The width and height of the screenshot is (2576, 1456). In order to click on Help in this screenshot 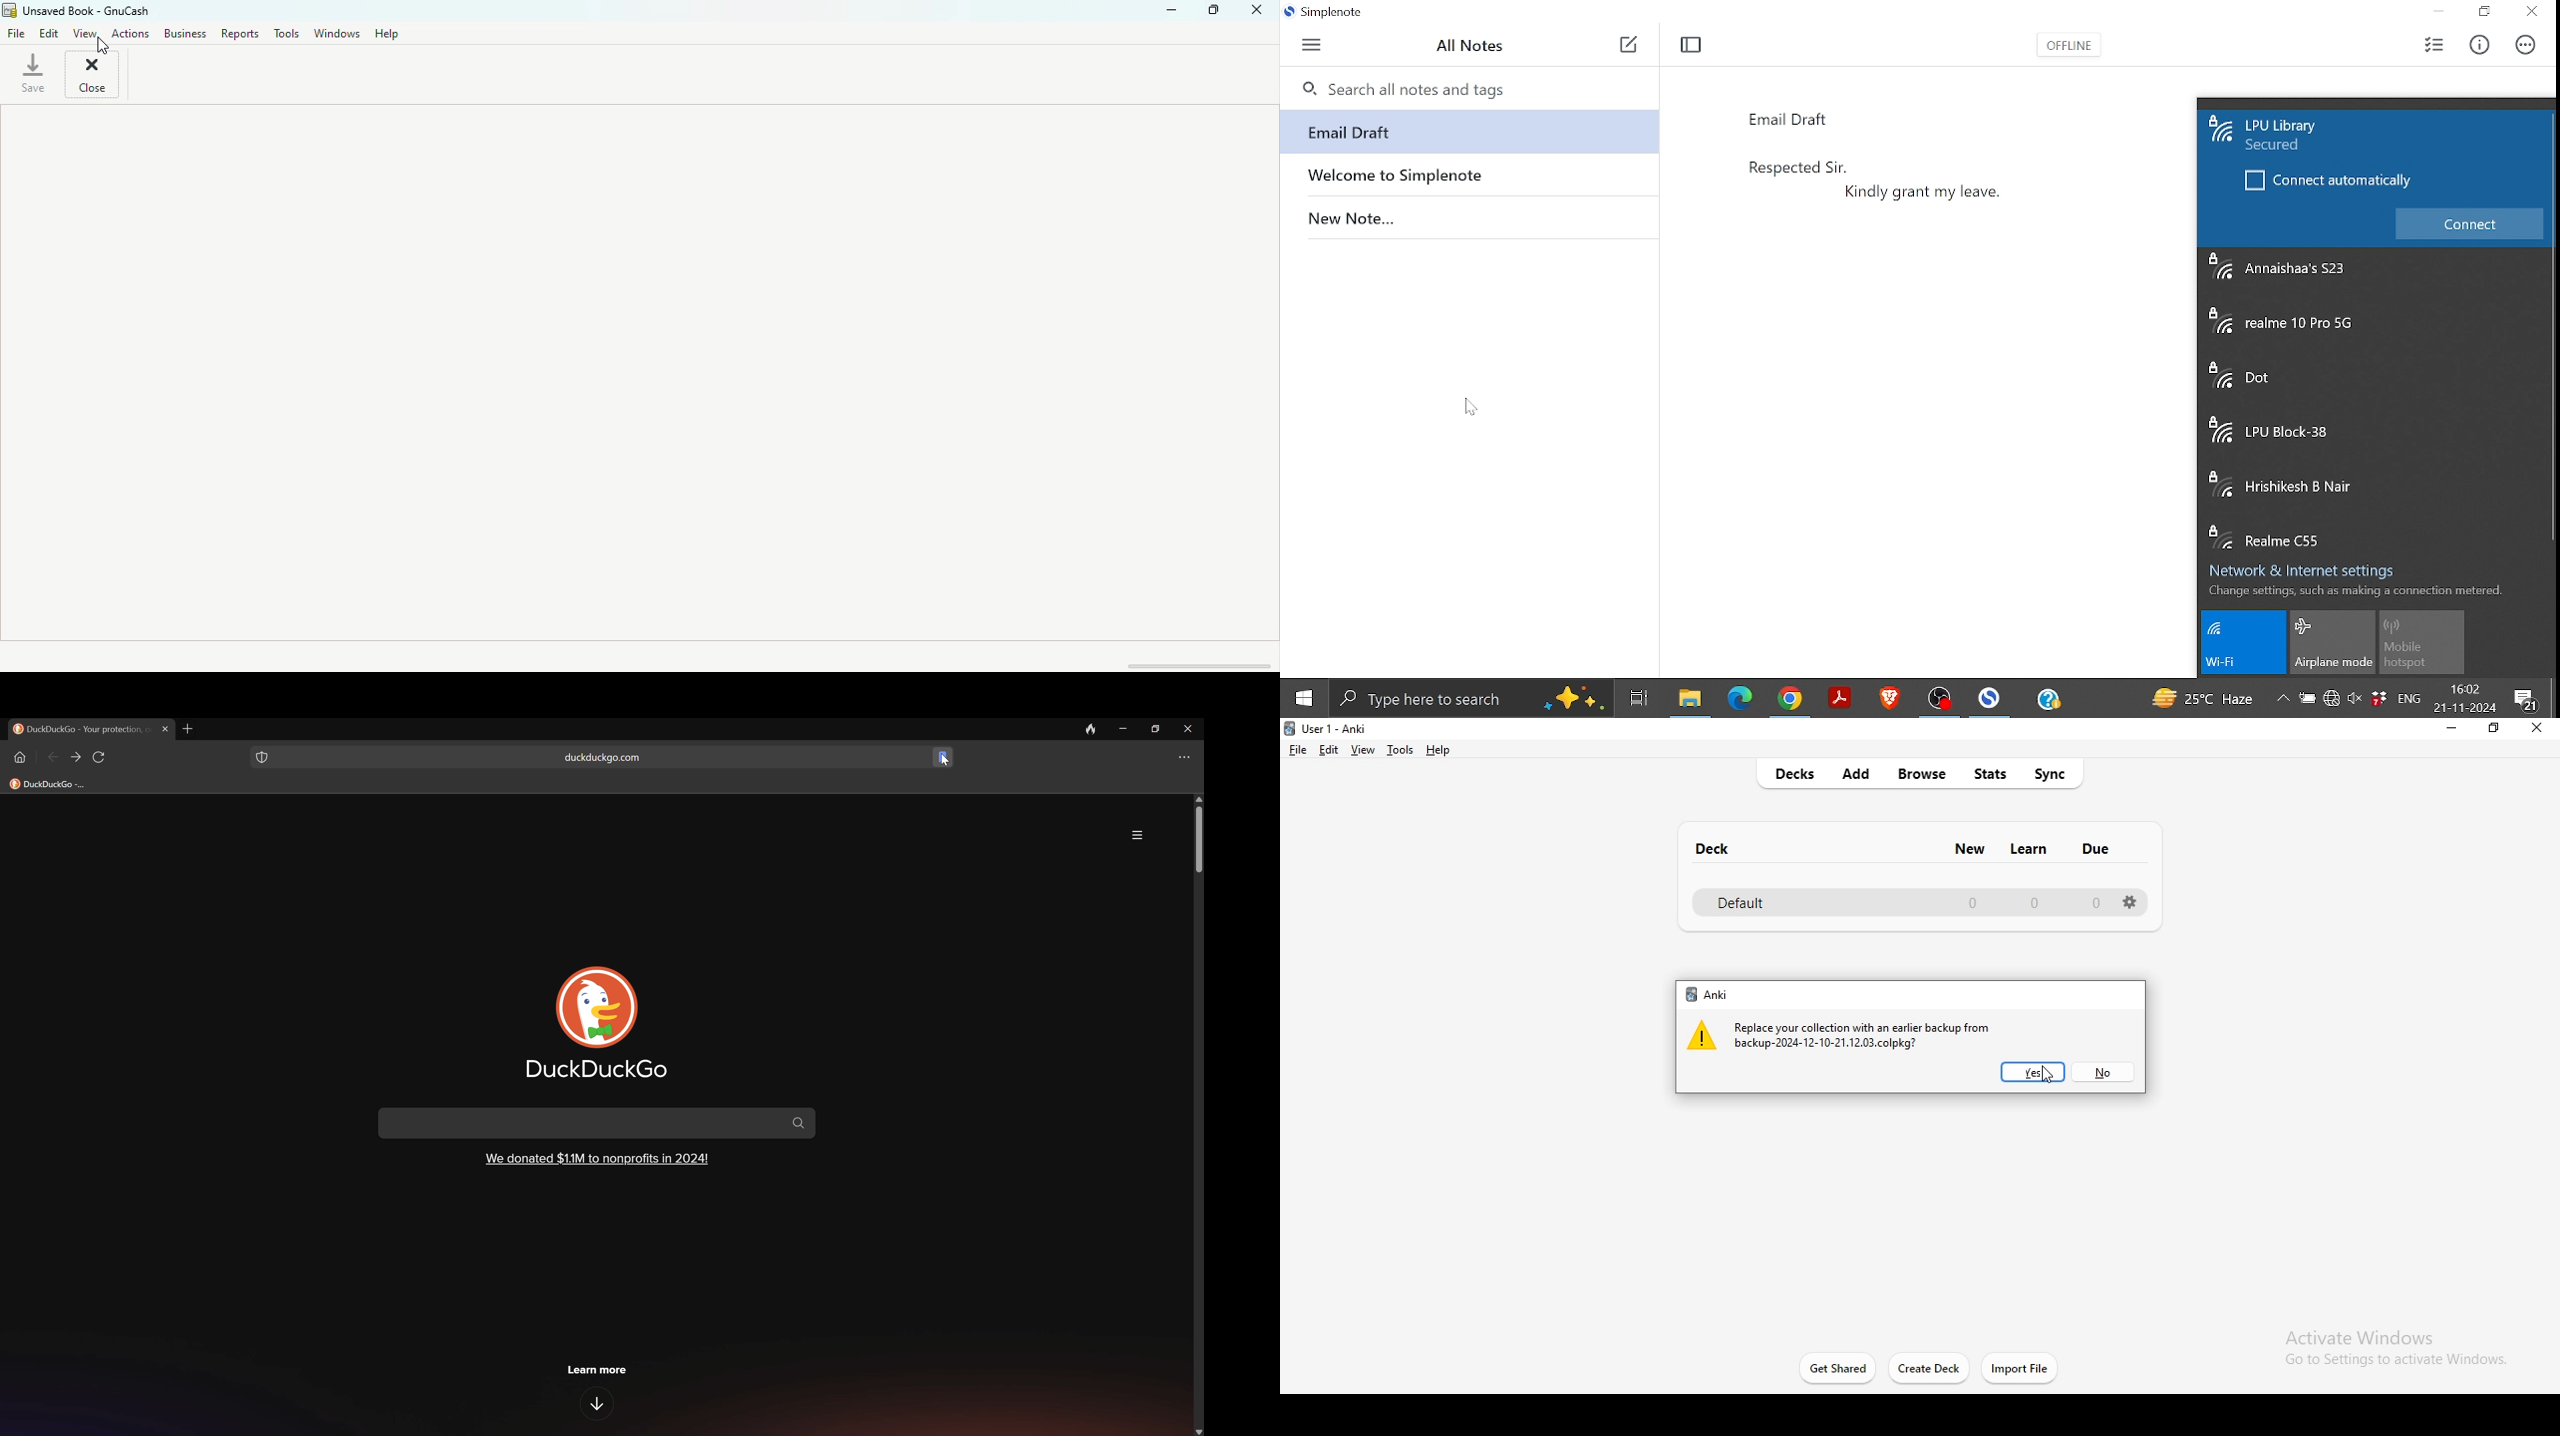, I will do `click(391, 33)`.